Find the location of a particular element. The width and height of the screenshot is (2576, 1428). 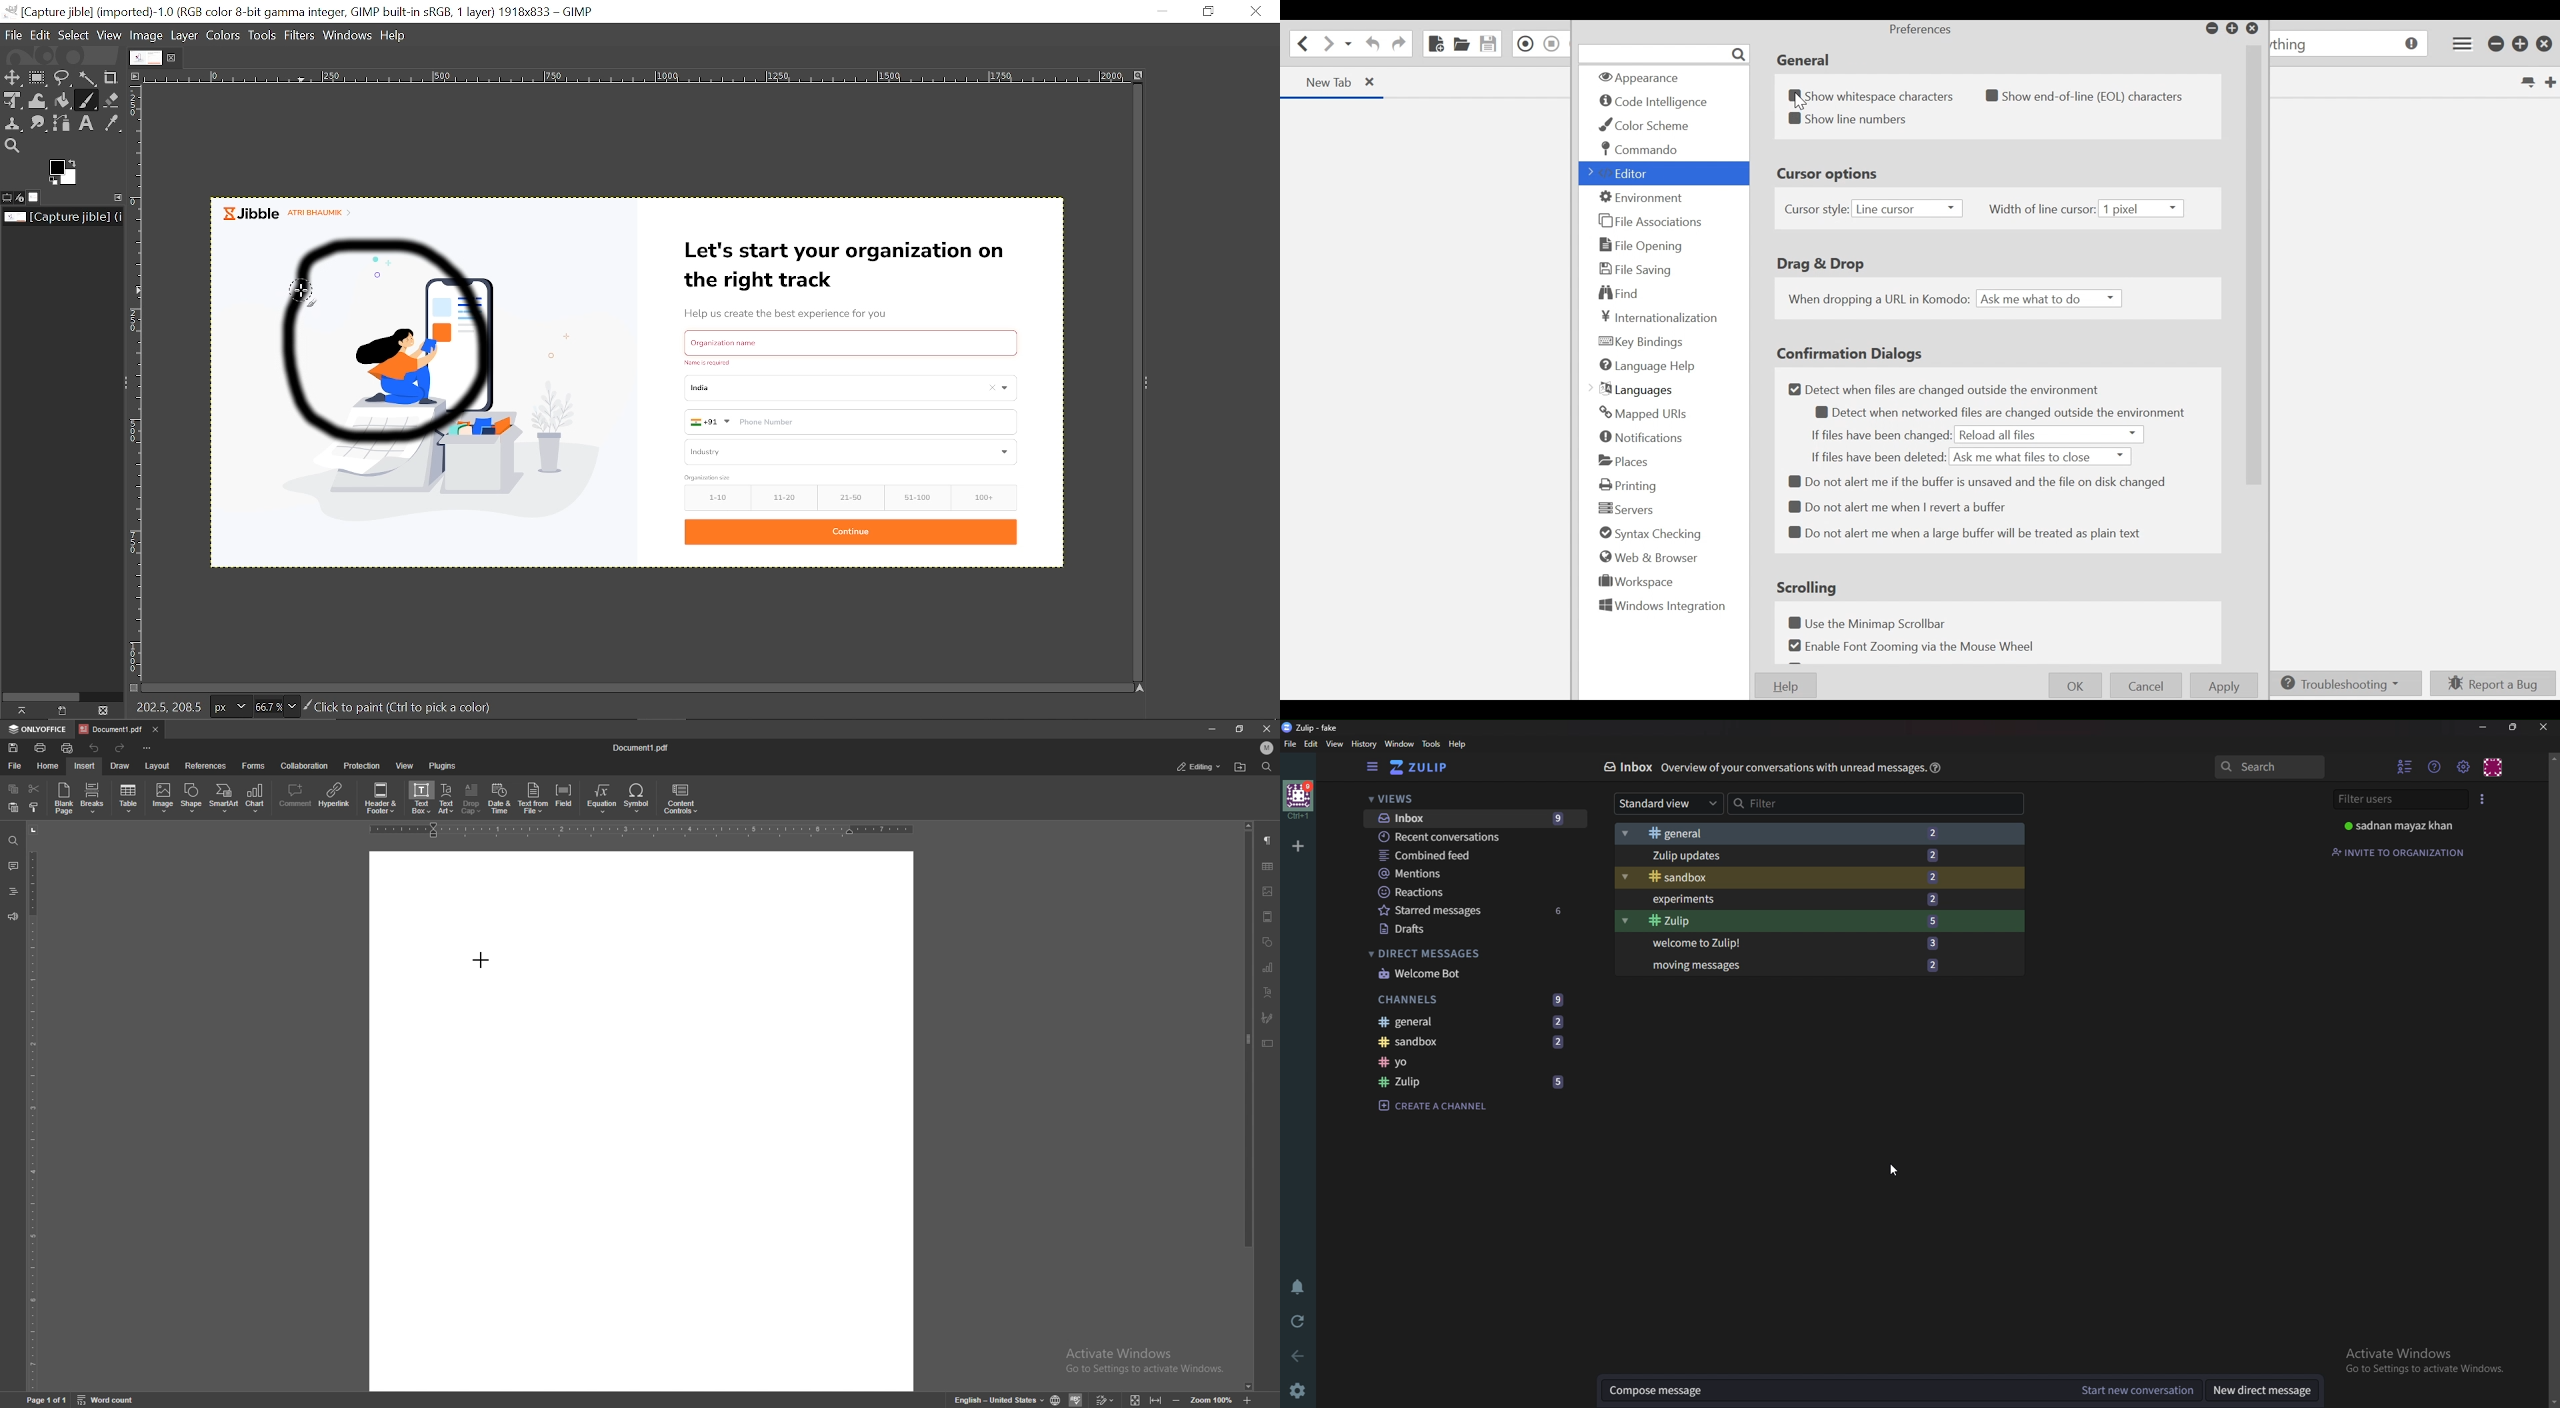

Overview of your conversations with unread messages is located at coordinates (1791, 769).